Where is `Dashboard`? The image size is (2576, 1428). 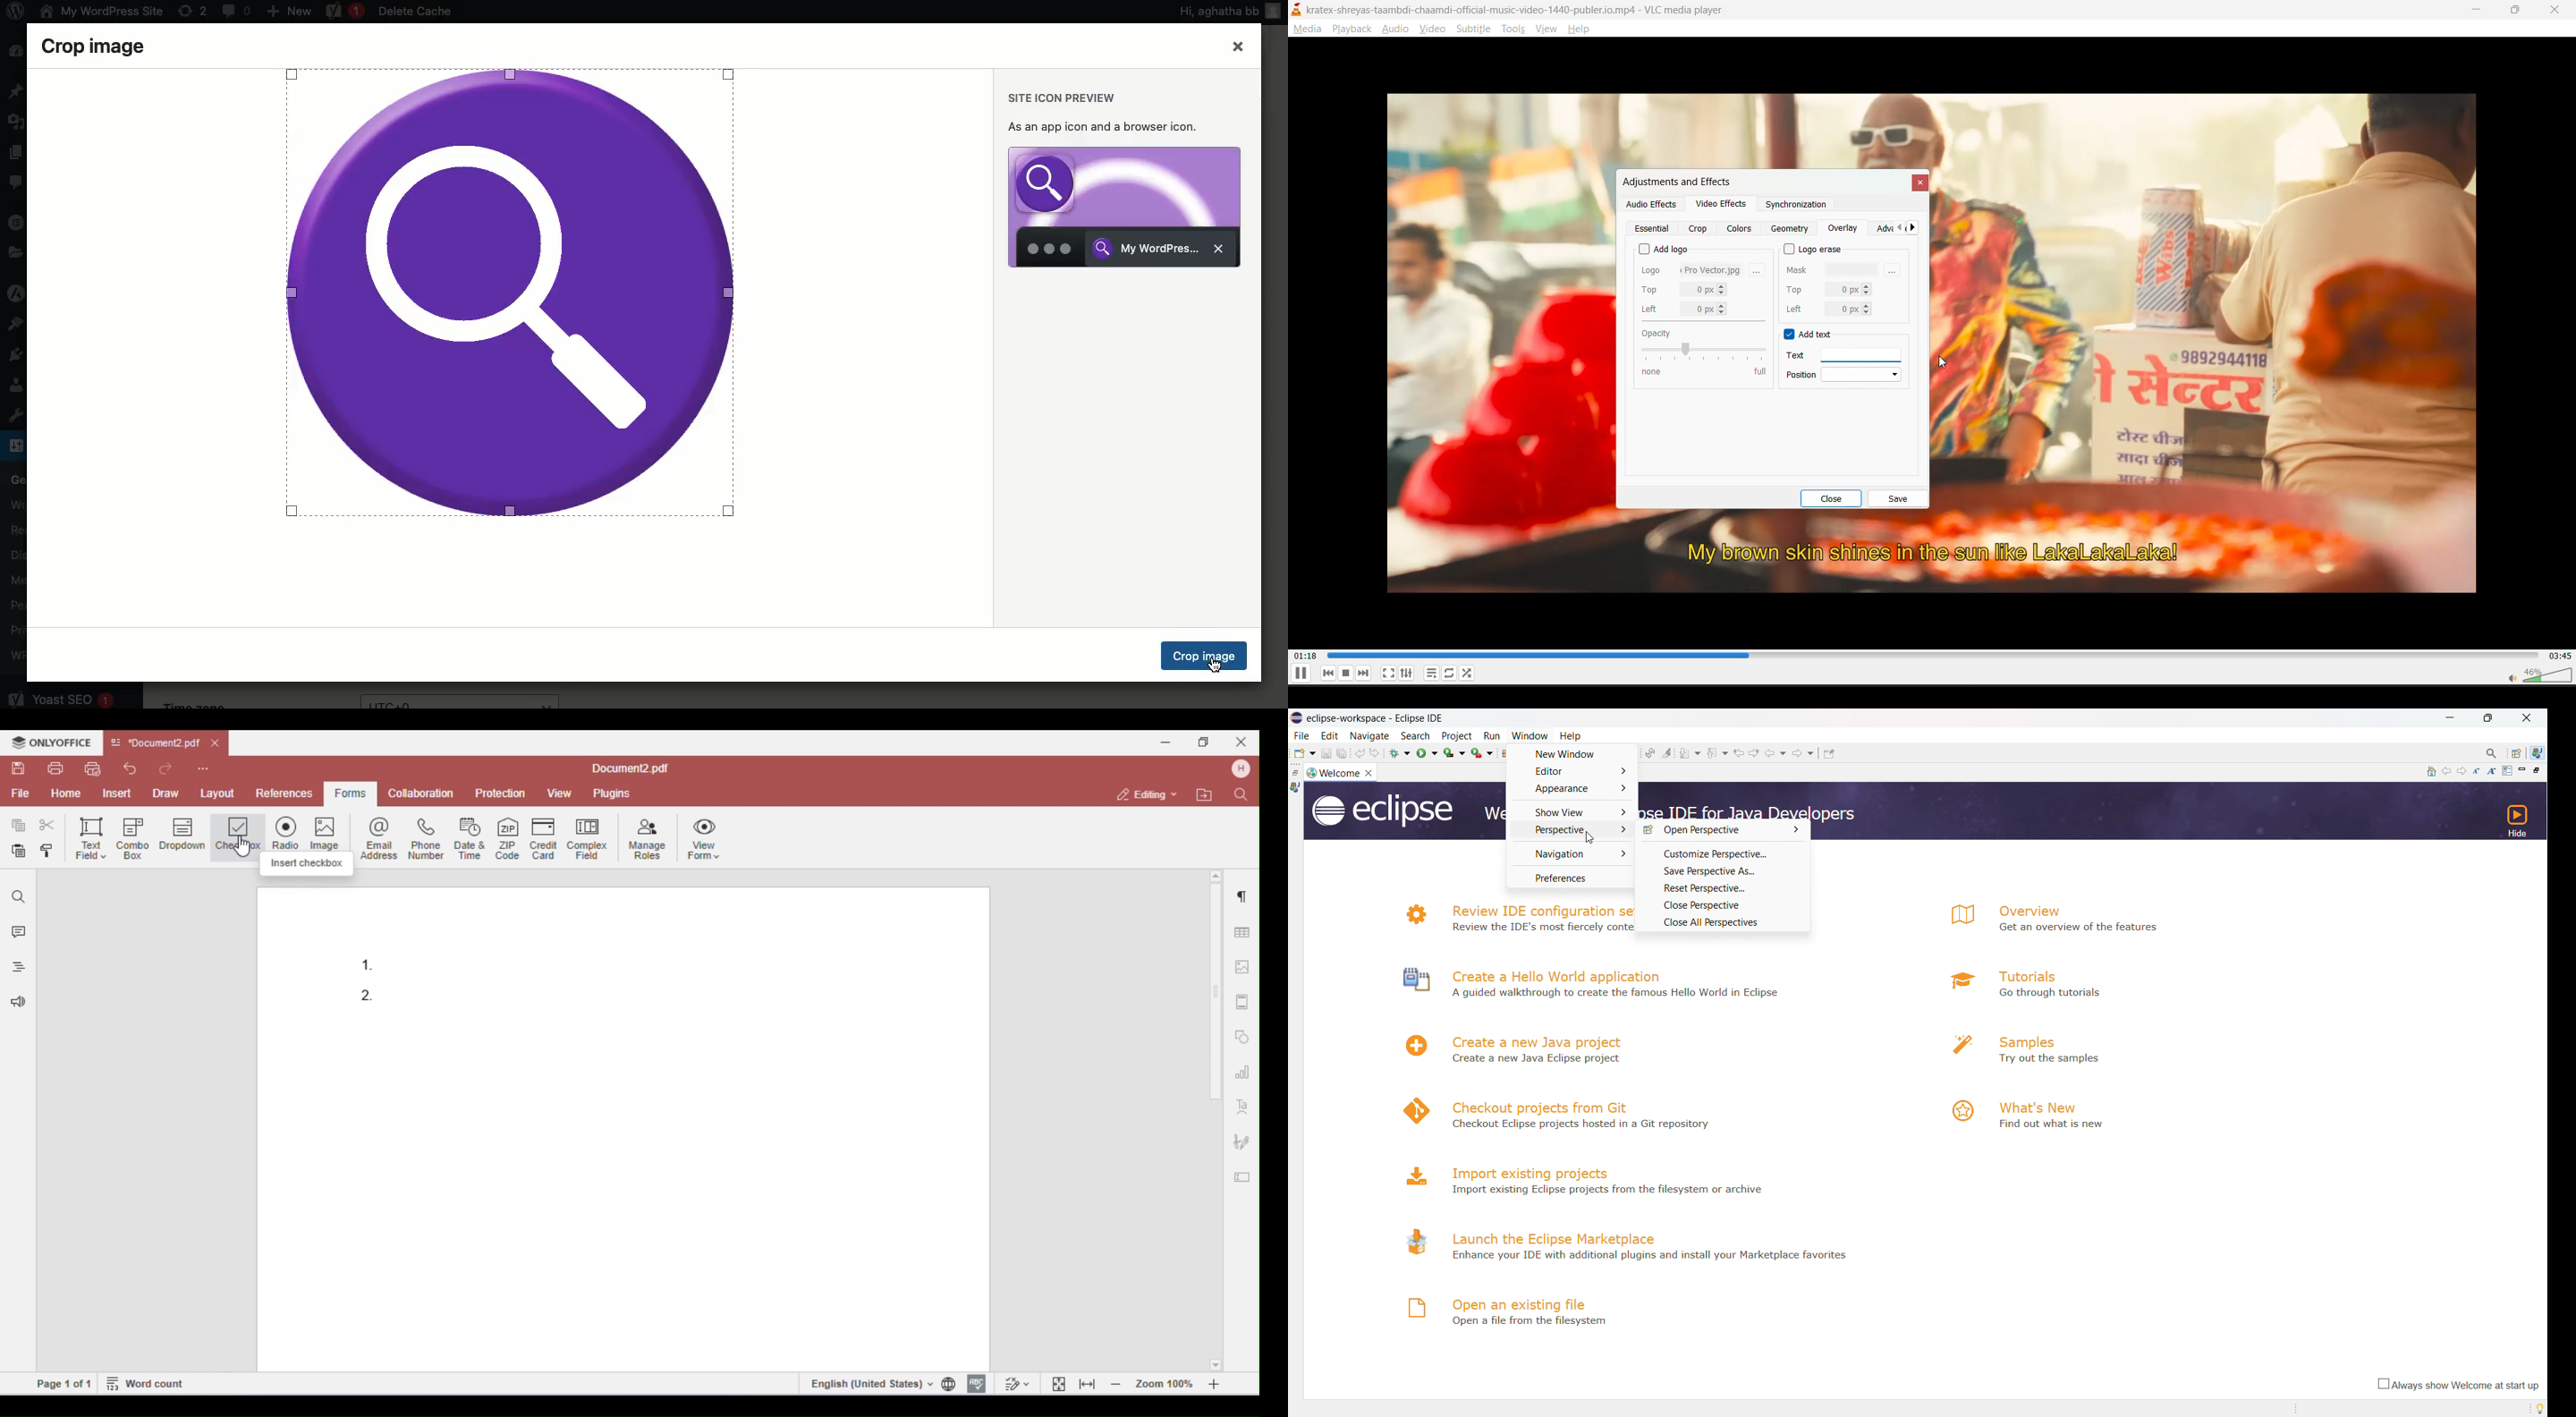 Dashboard is located at coordinates (14, 52).